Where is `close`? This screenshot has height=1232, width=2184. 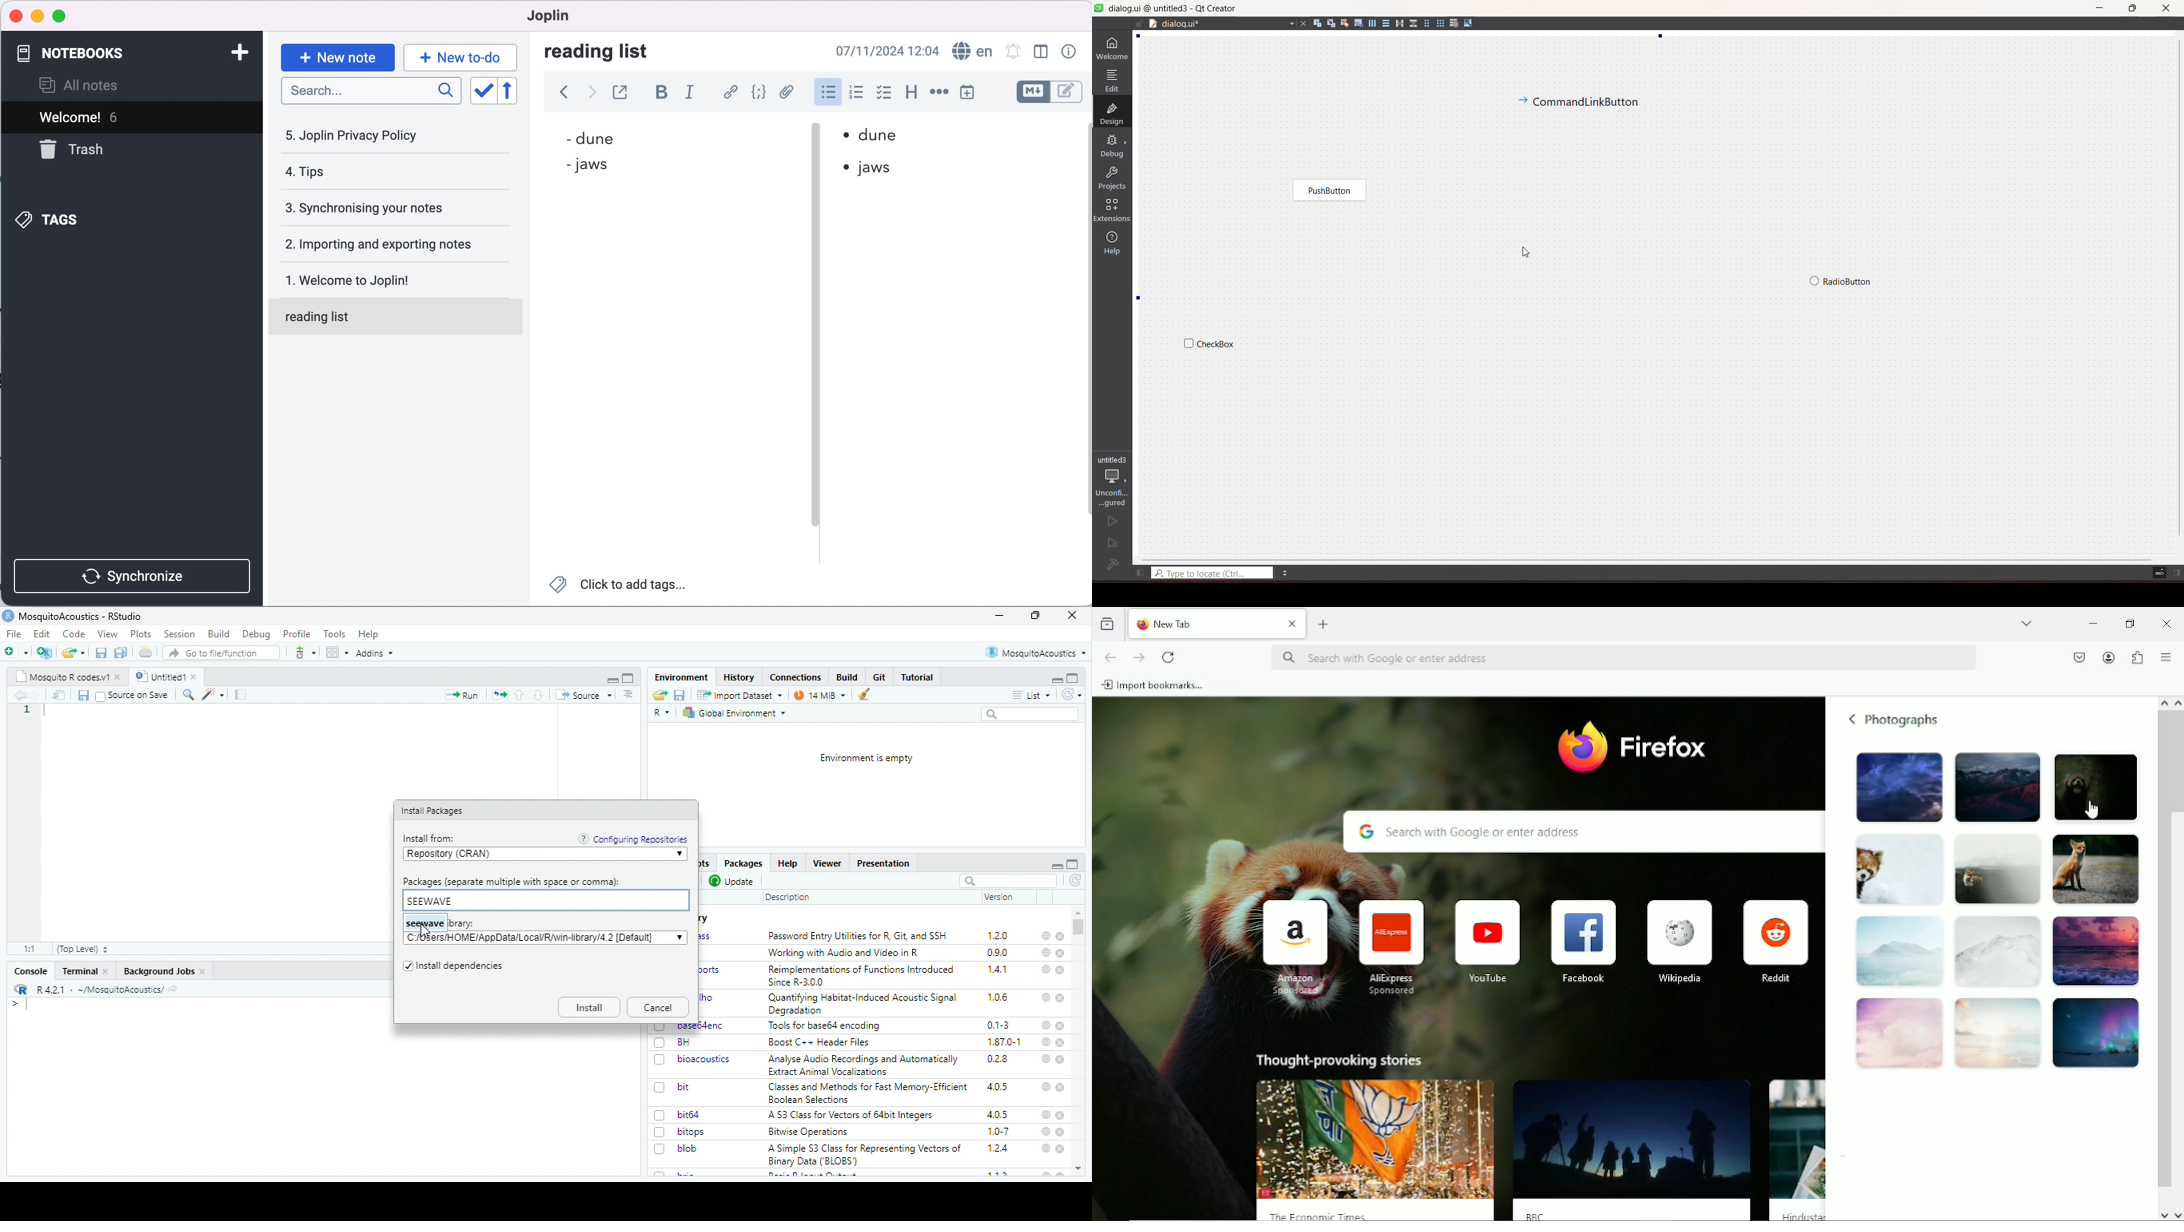
close is located at coordinates (1061, 1000).